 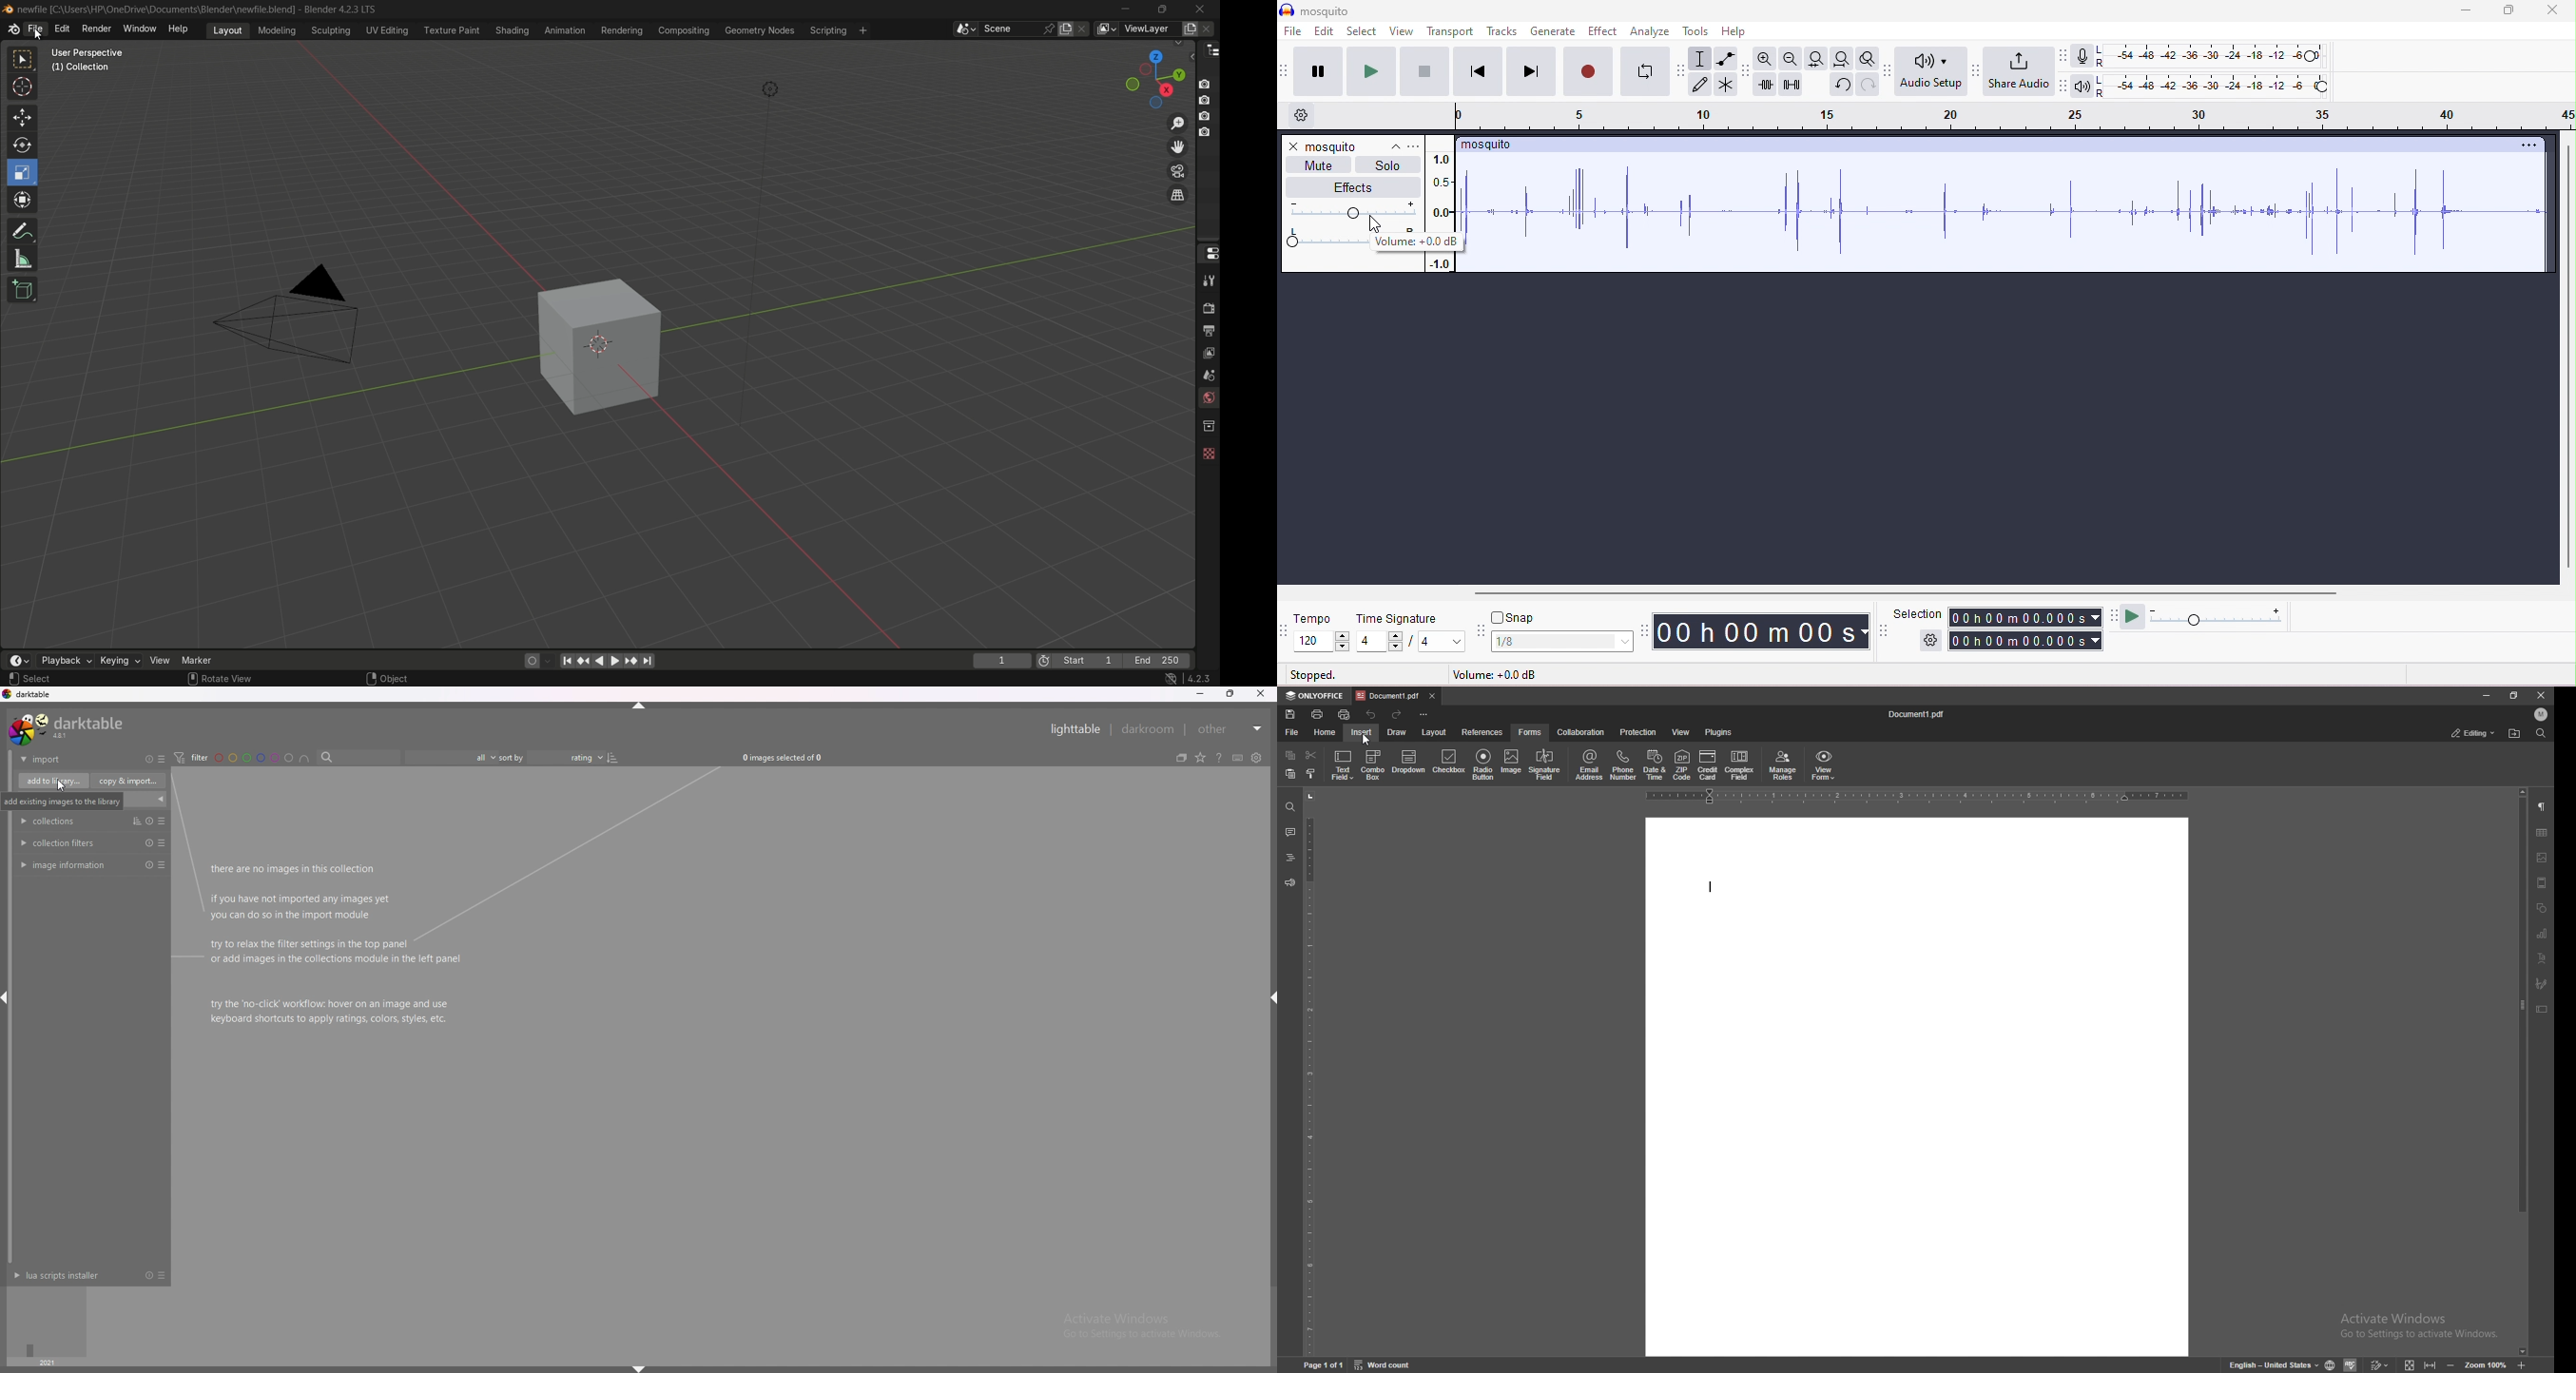 I want to click on scene name, so click(x=1010, y=28).